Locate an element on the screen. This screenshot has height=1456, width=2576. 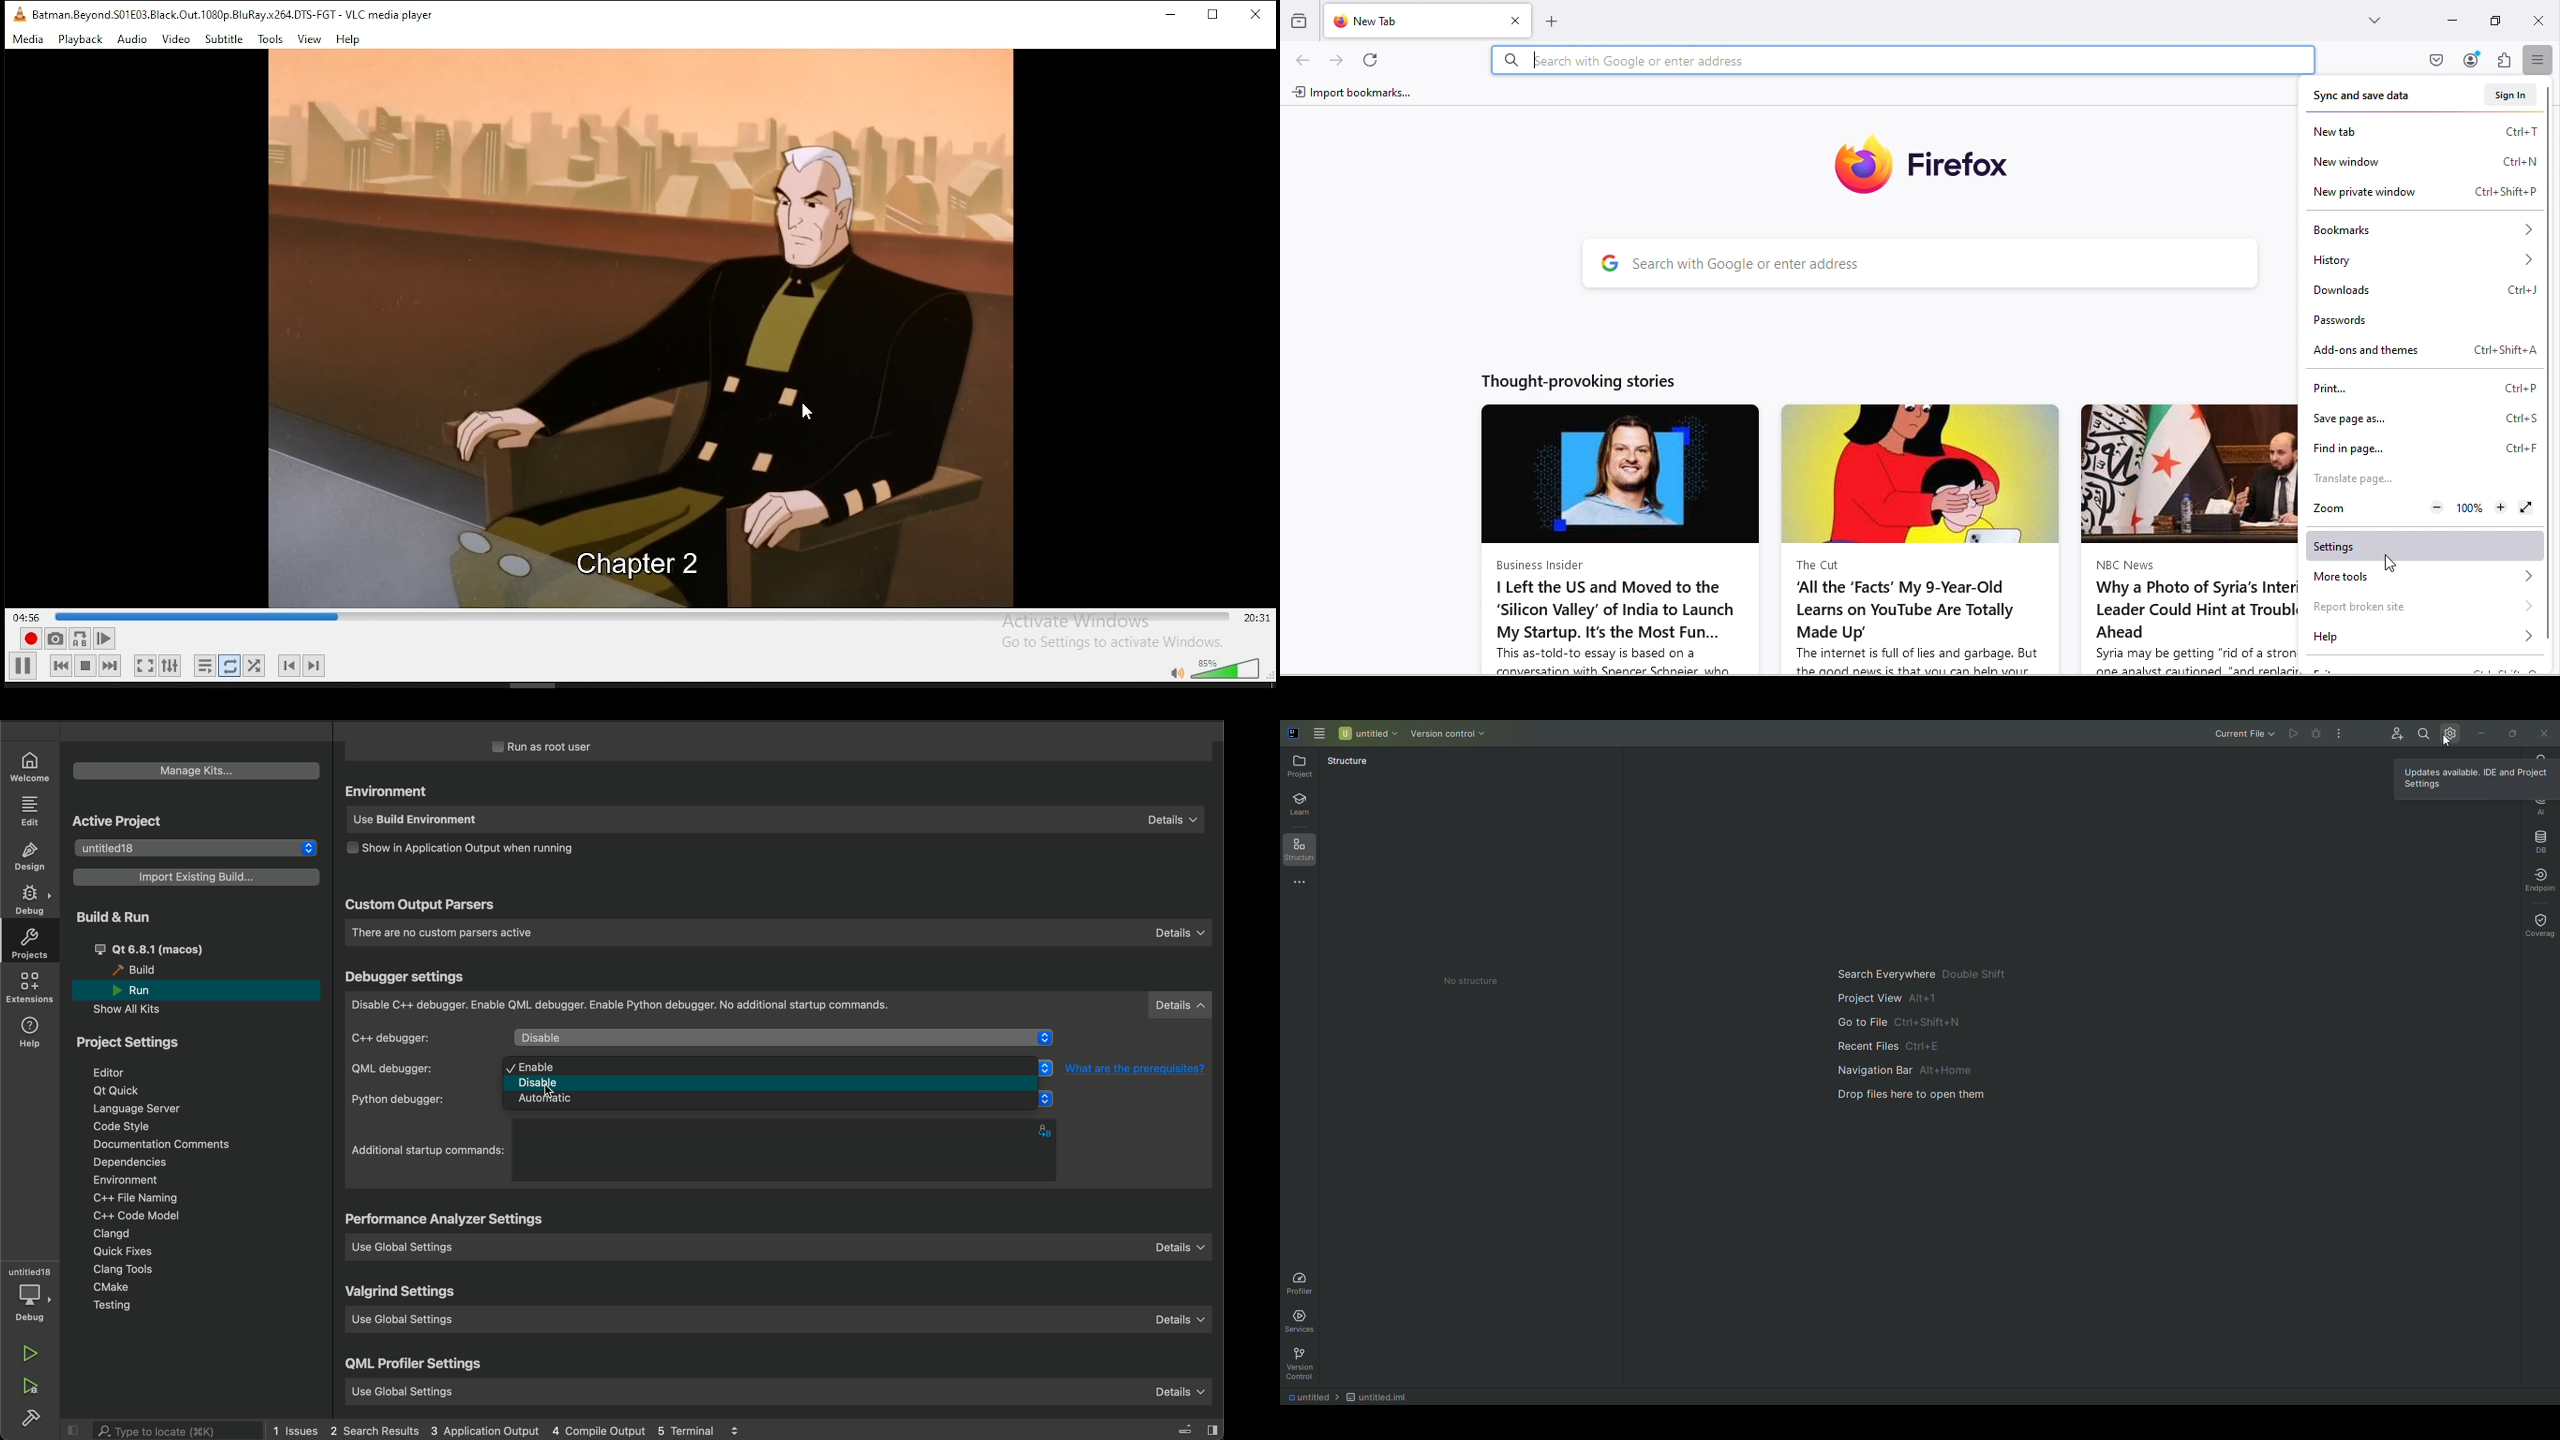
Save page as is located at coordinates (2429, 418).